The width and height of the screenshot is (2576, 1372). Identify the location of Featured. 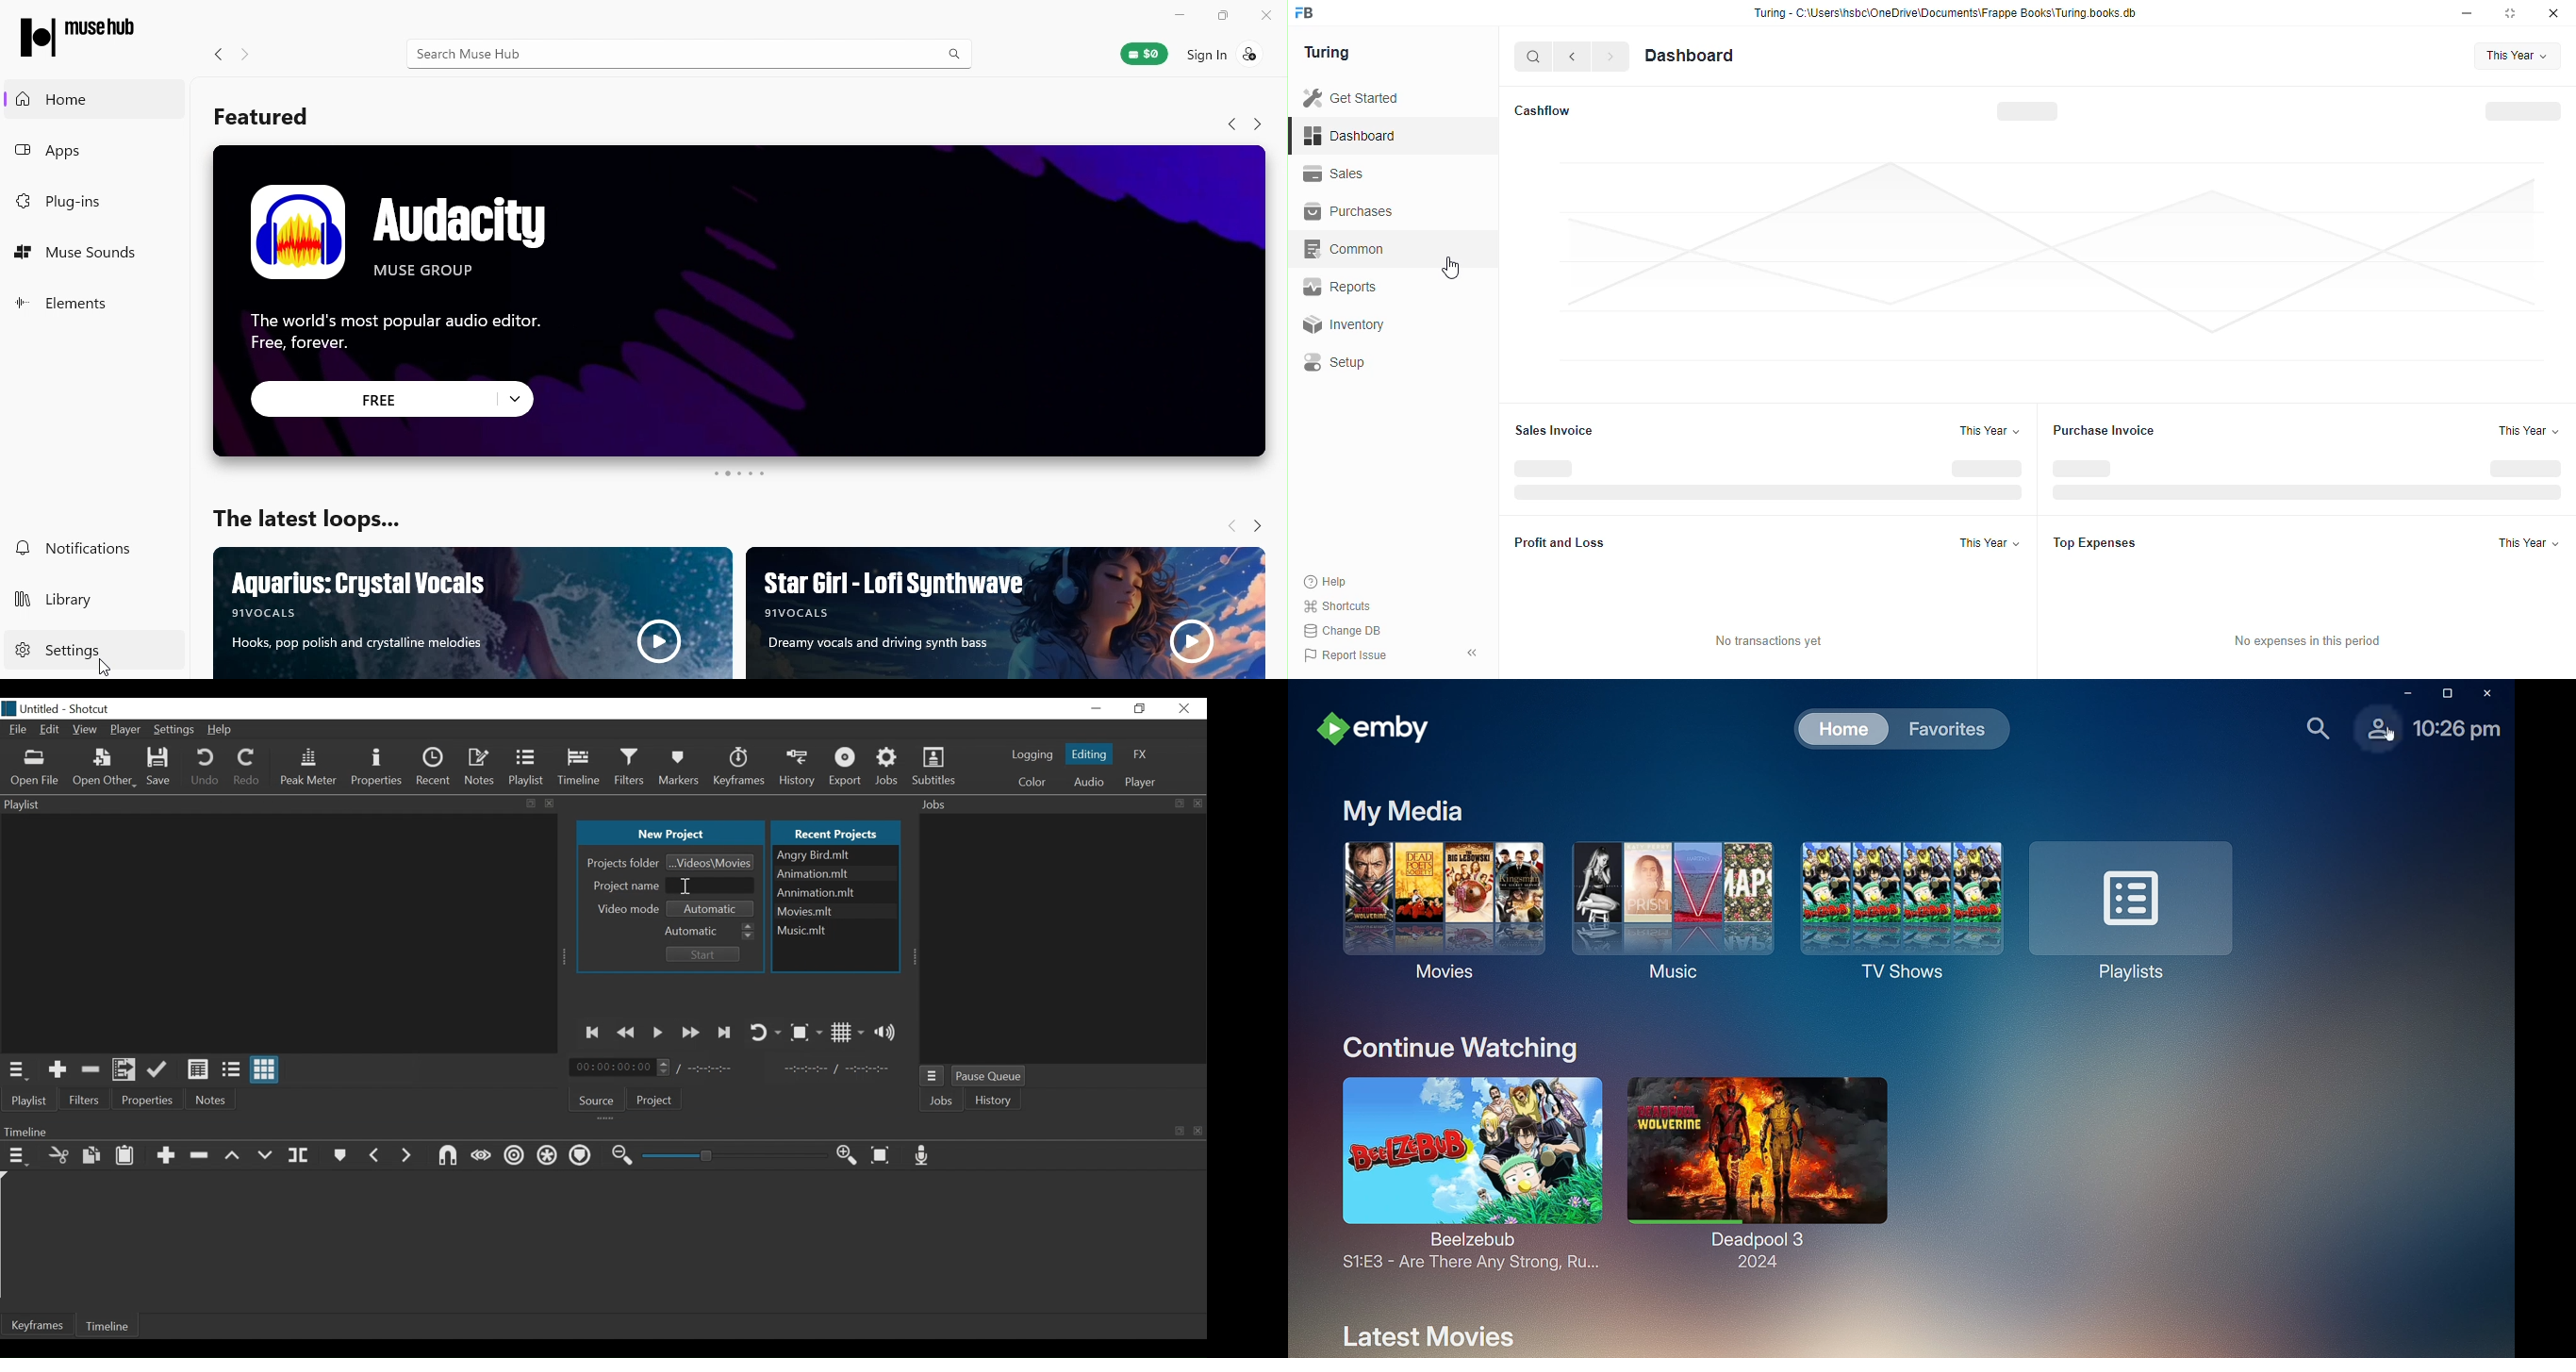
(264, 118).